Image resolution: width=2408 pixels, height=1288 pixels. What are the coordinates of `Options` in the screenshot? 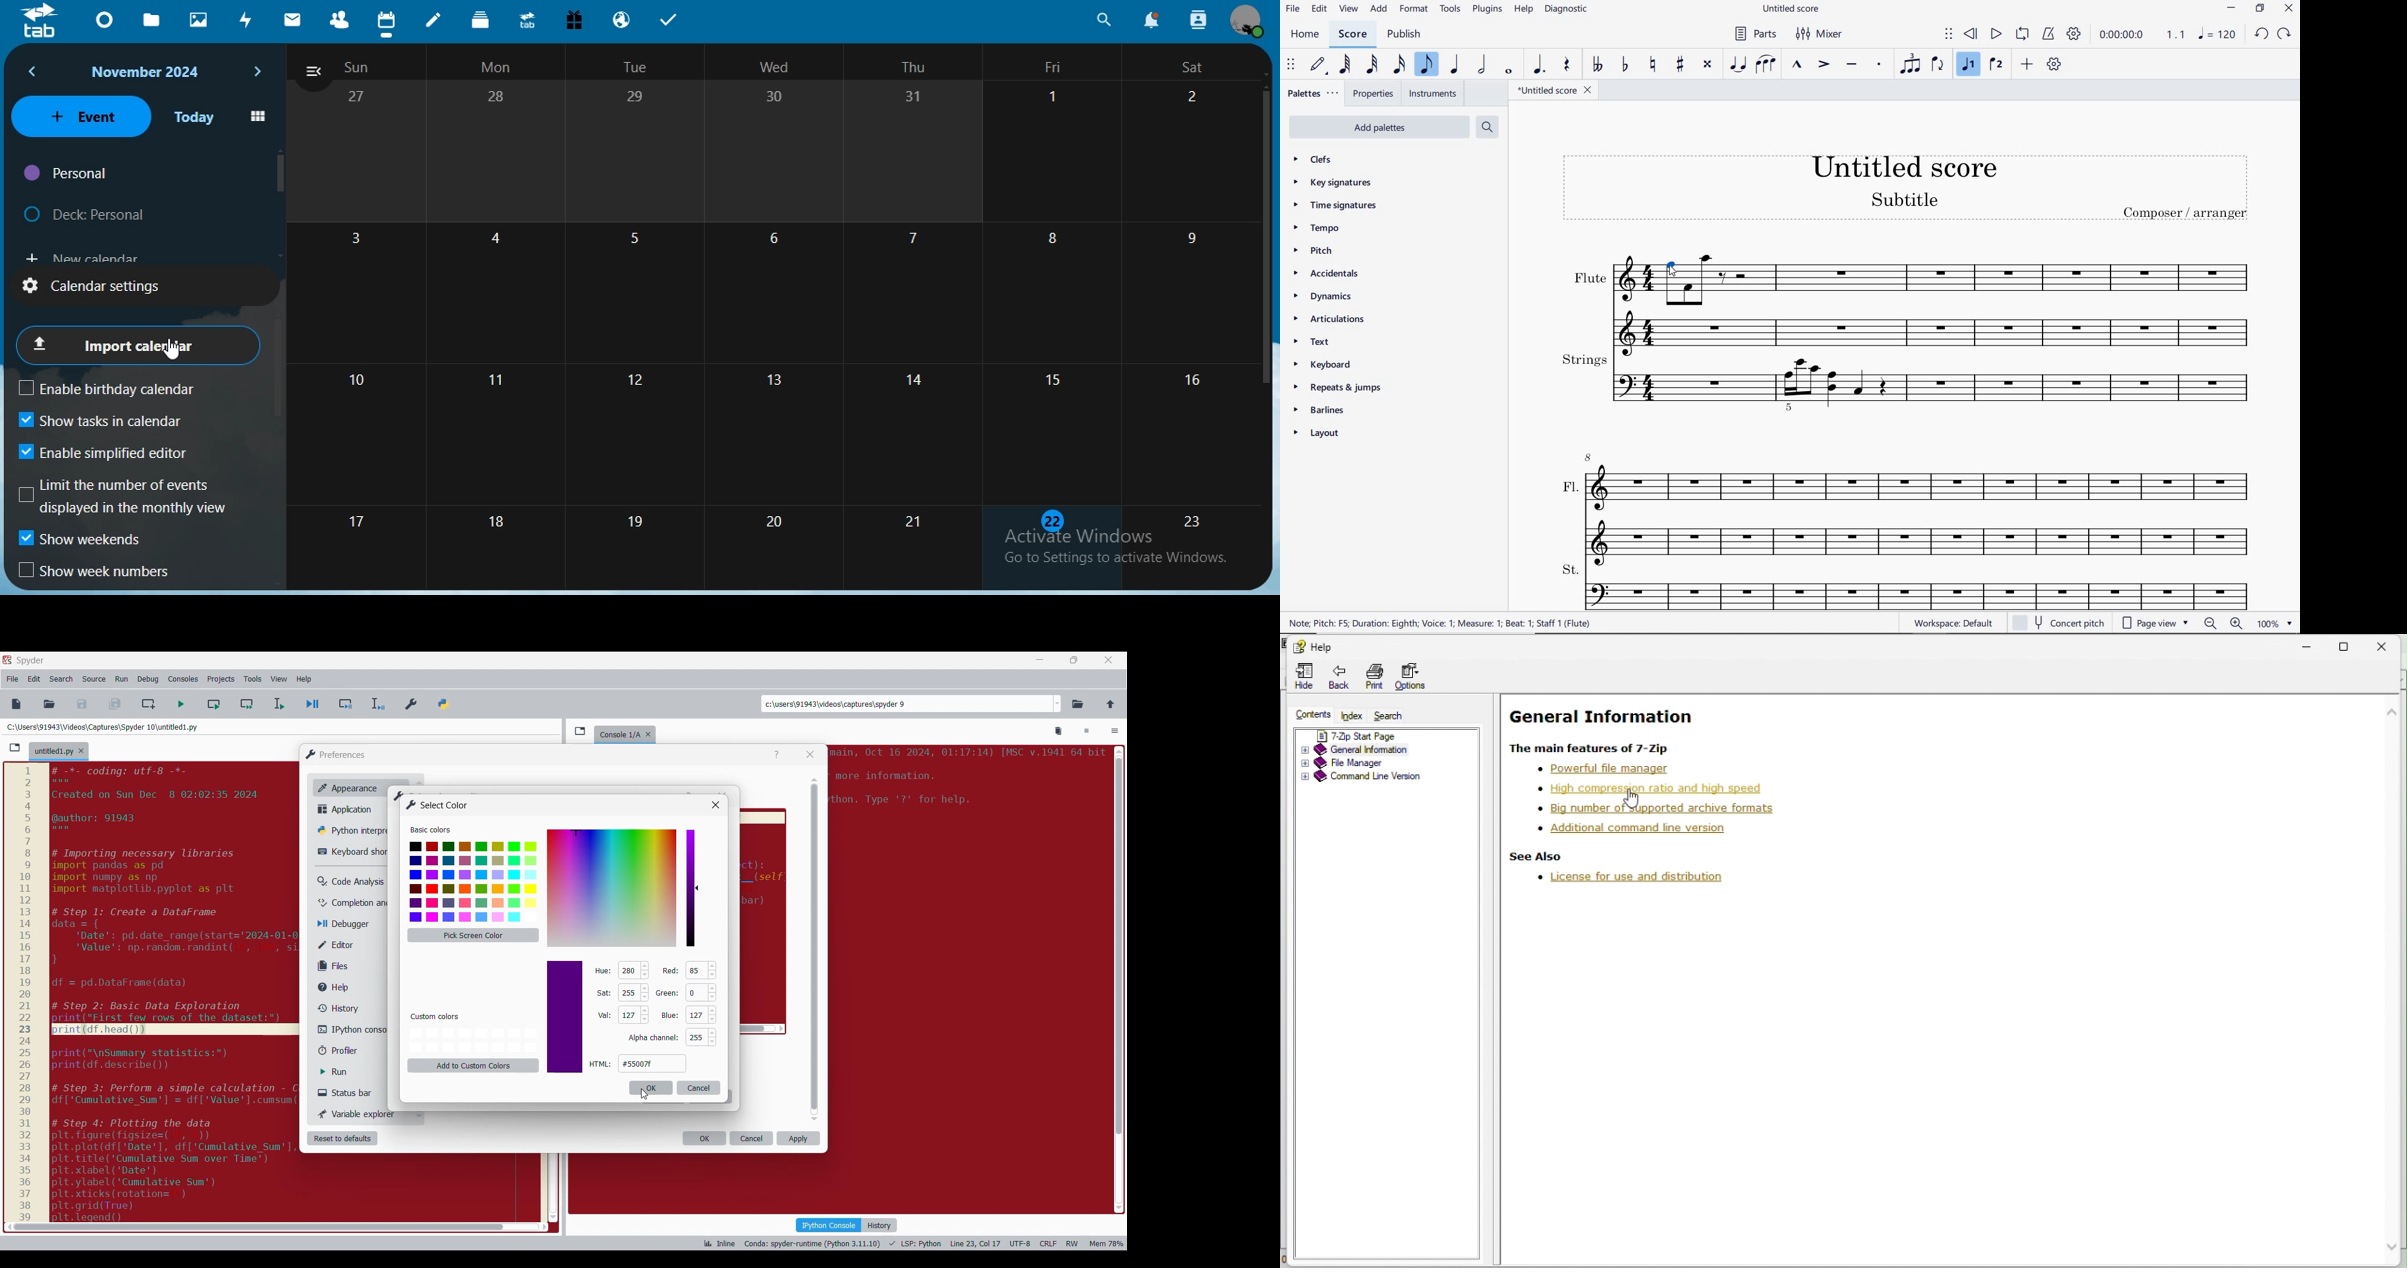 It's located at (1115, 732).